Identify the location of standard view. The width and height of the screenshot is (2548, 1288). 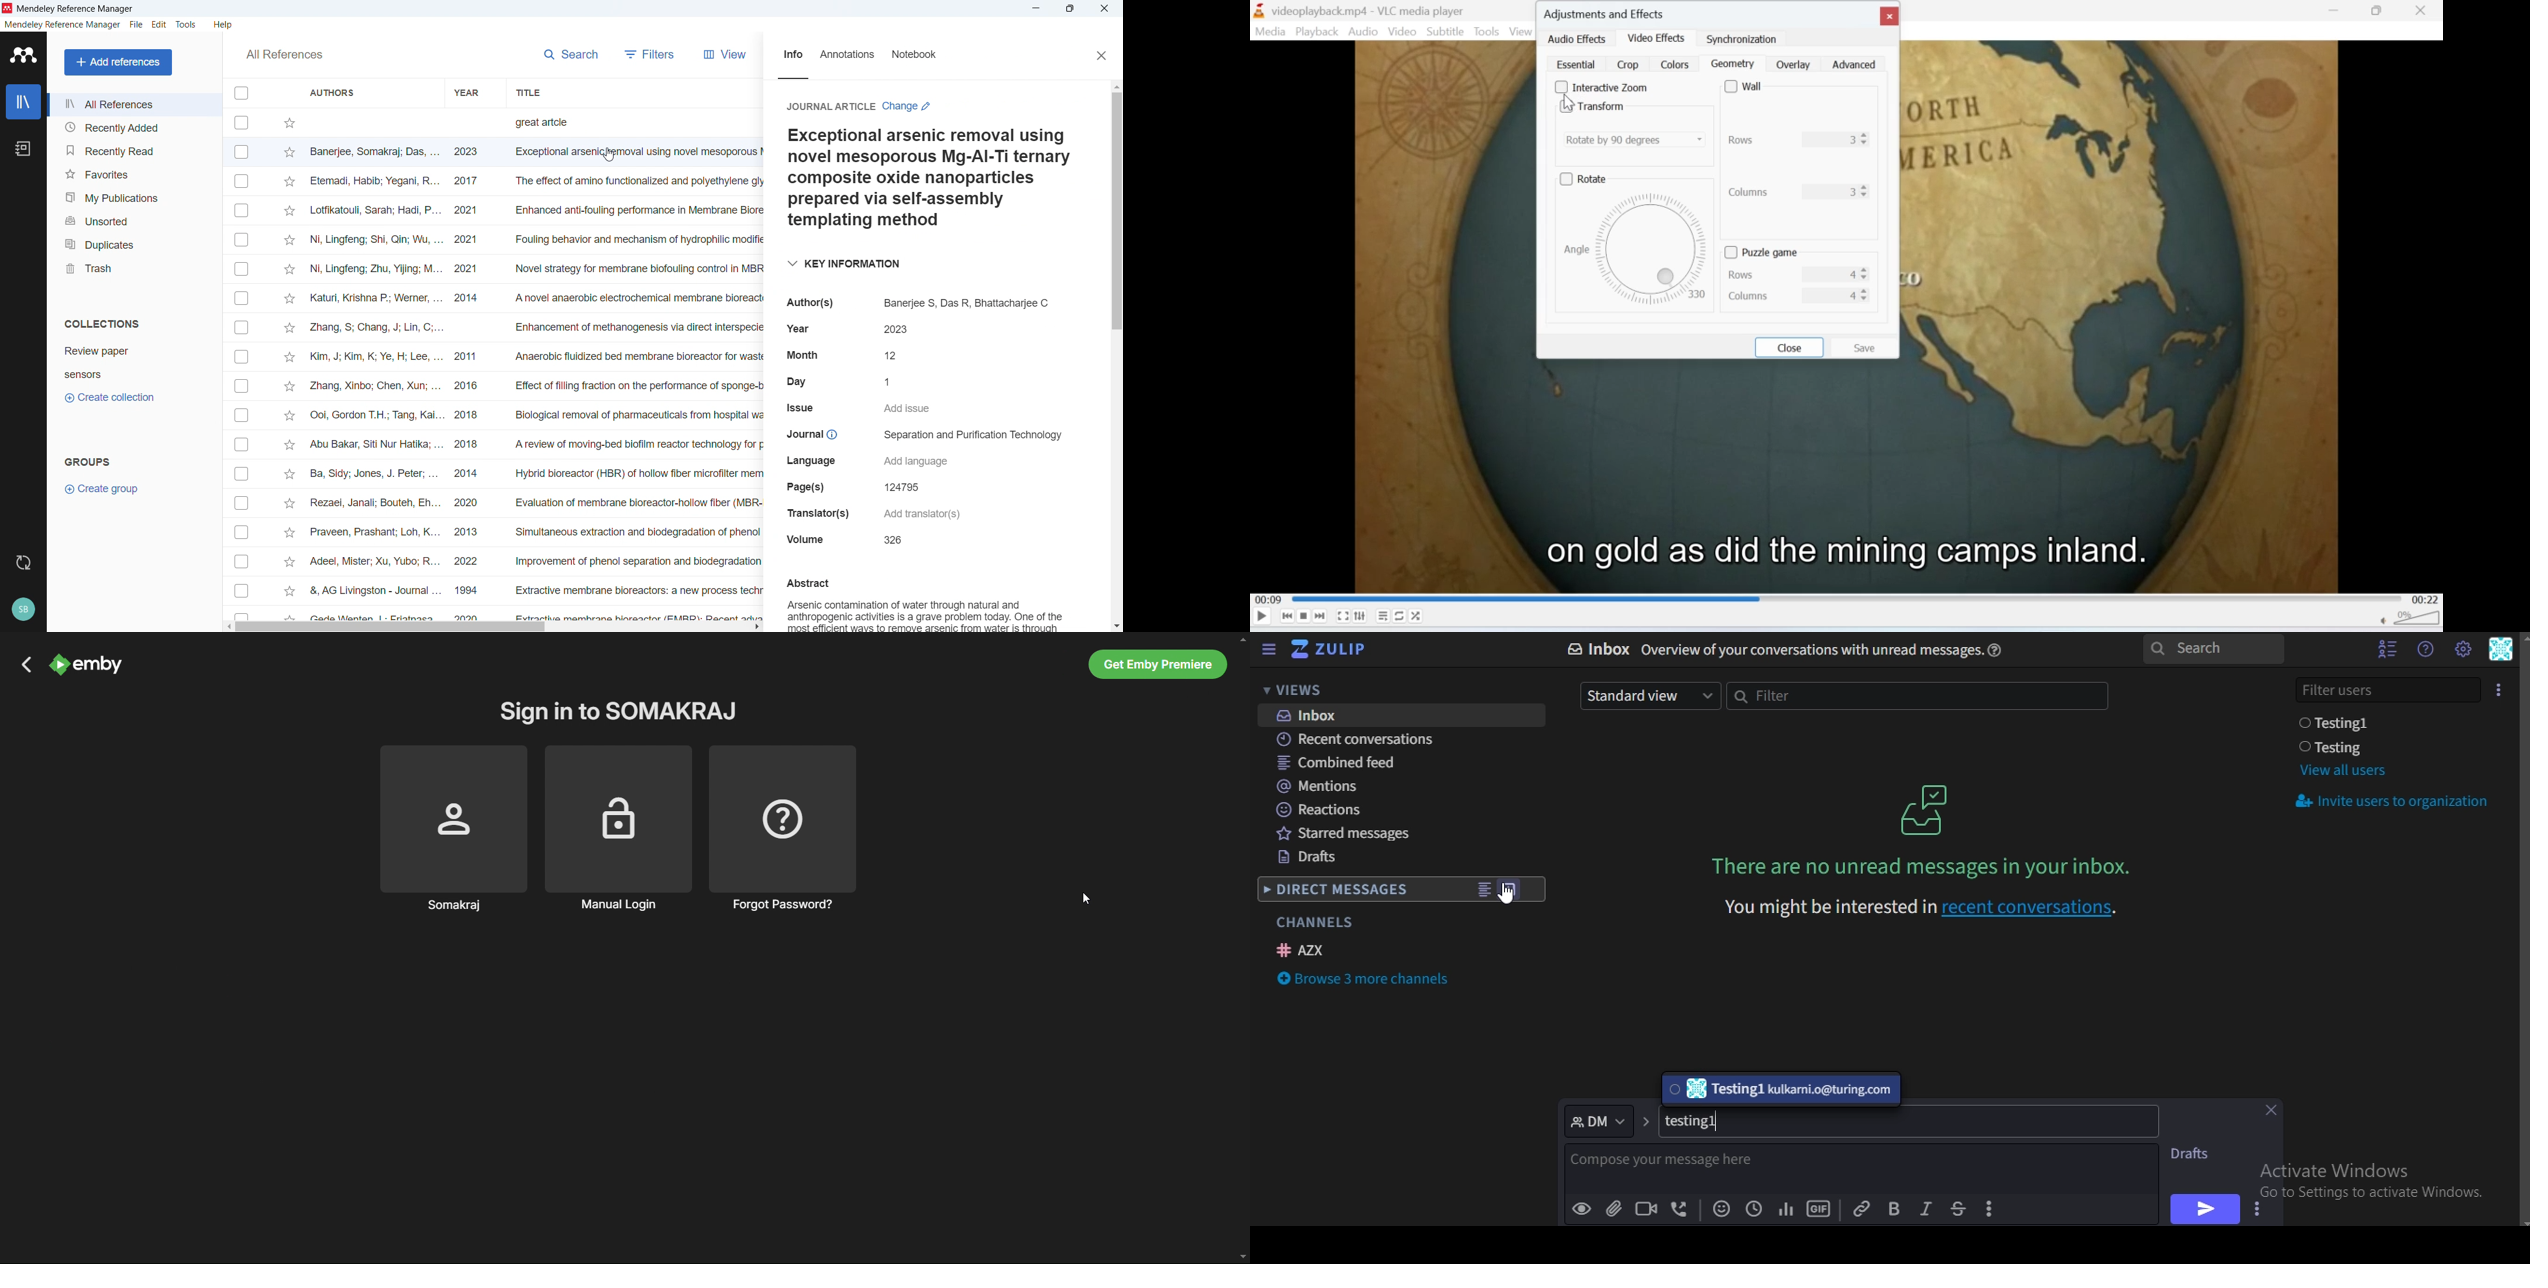
(1647, 695).